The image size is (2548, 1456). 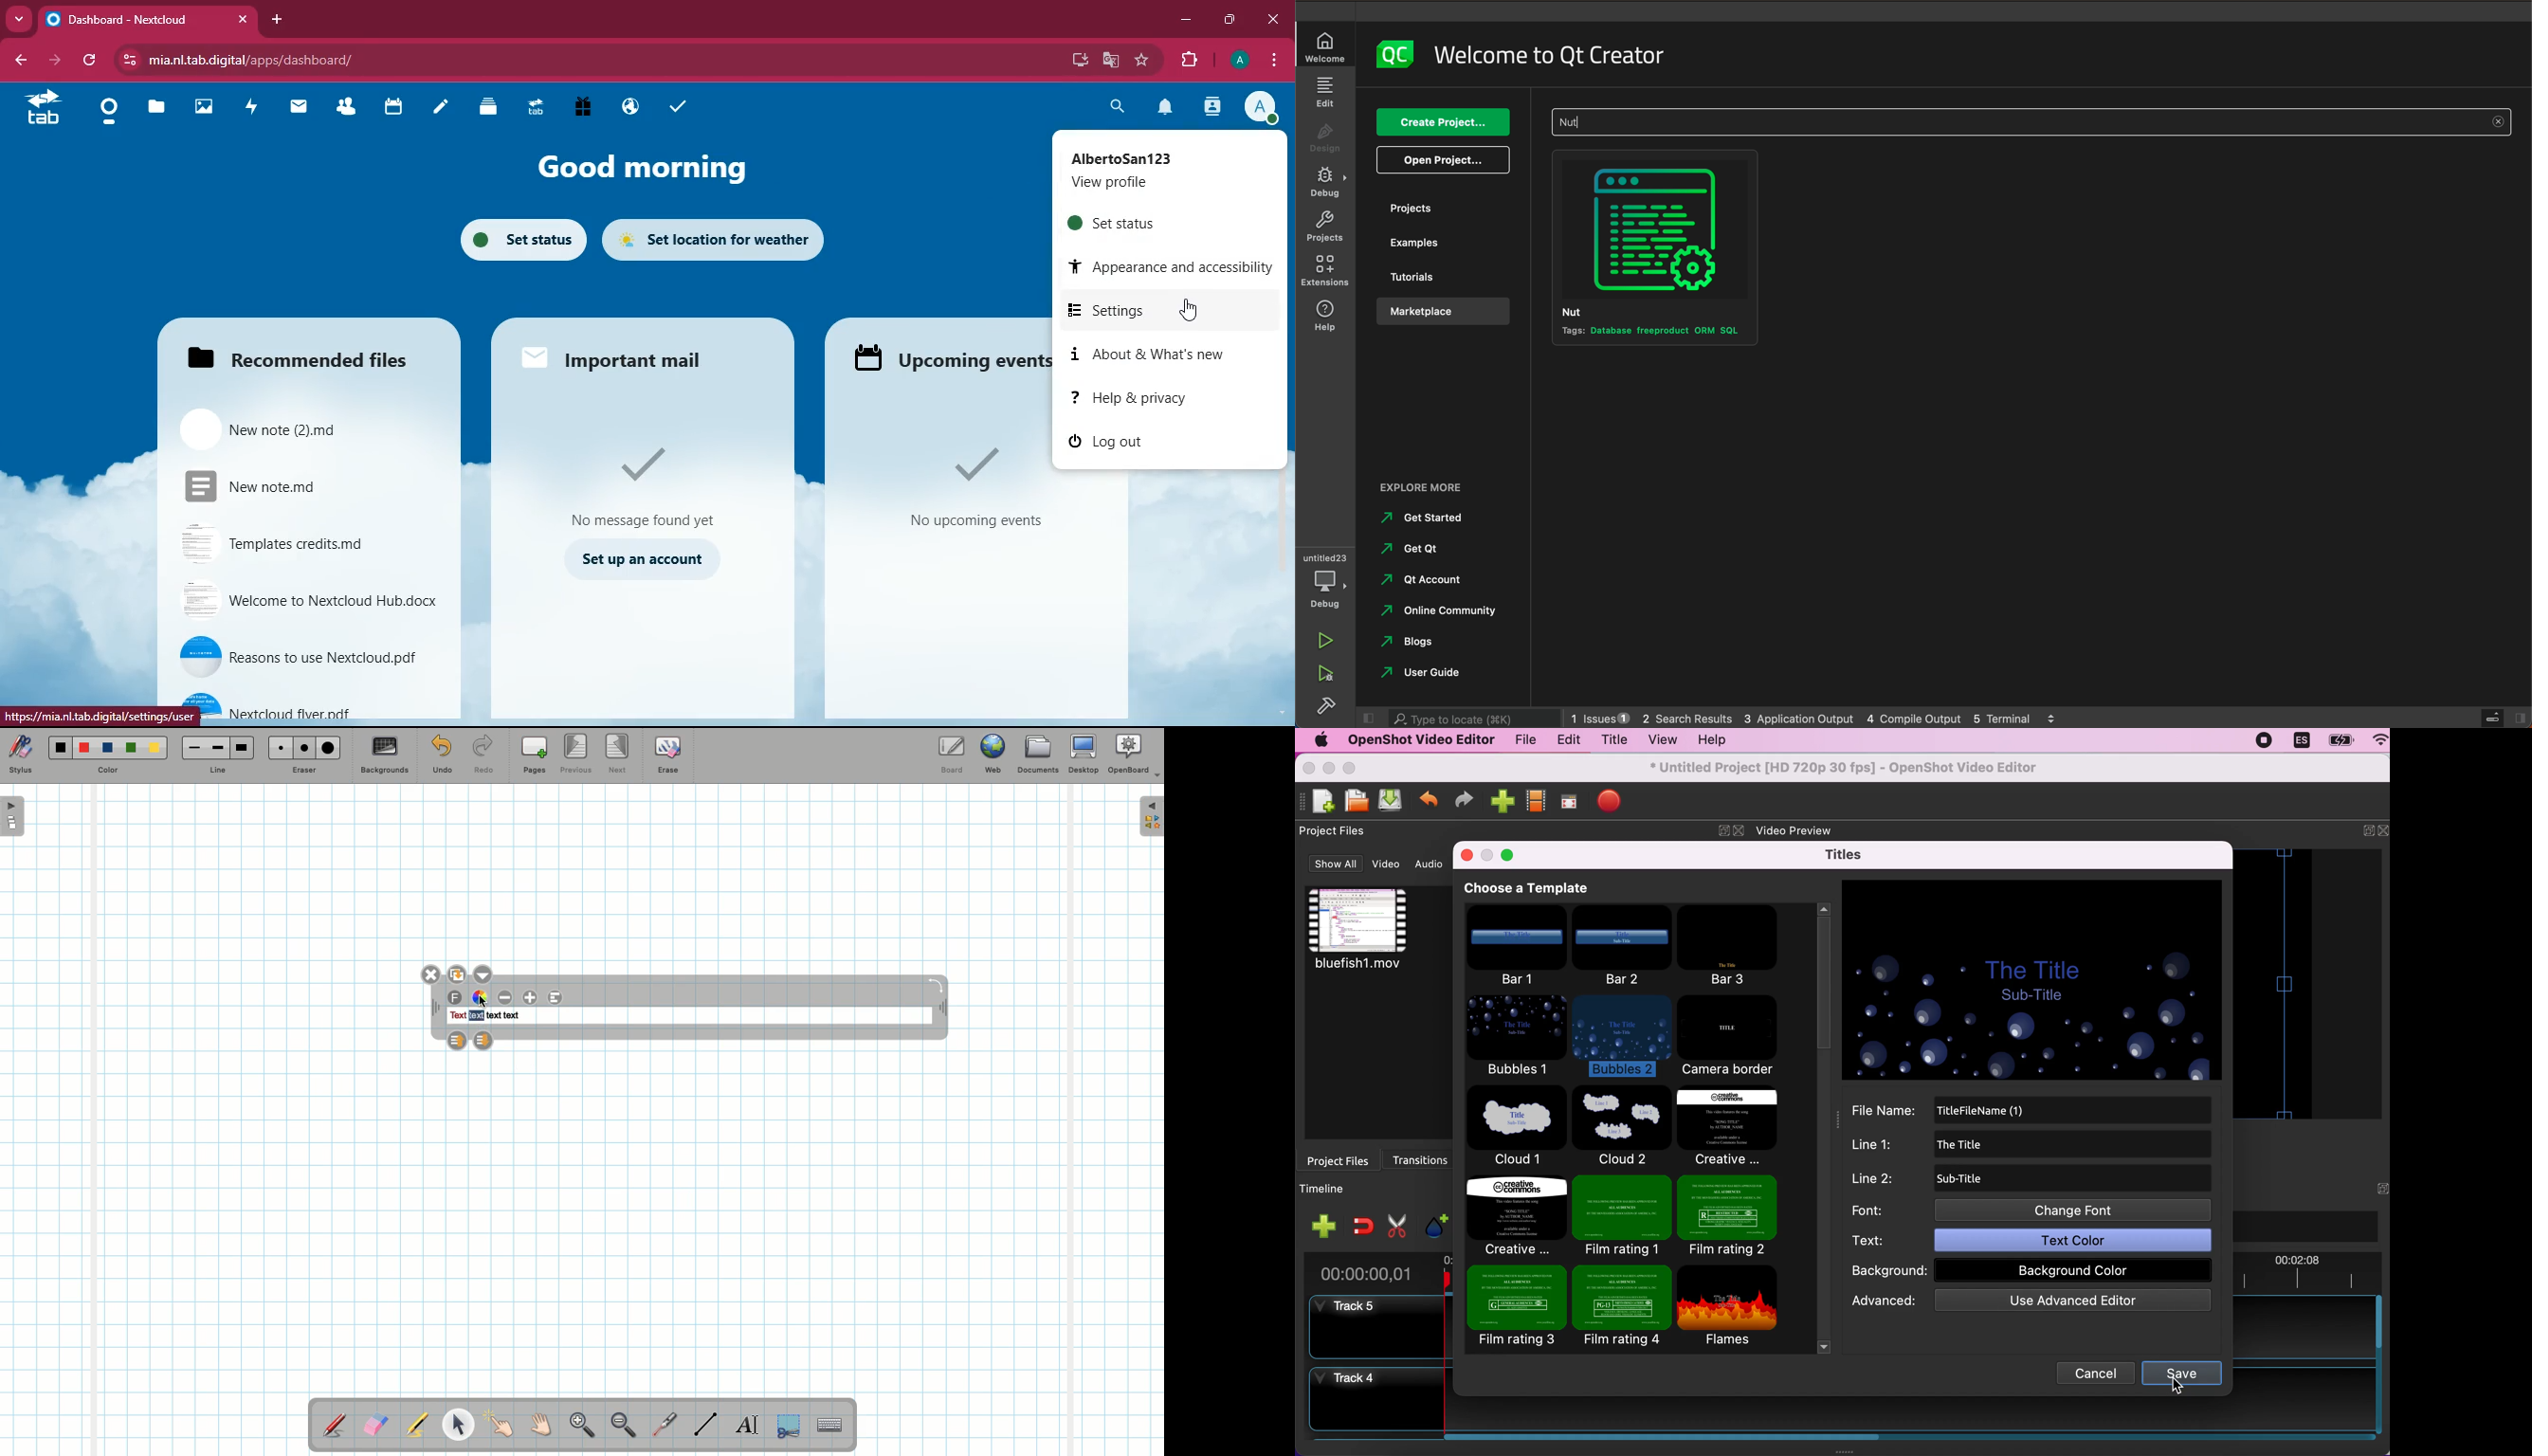 What do you see at coordinates (1439, 645) in the screenshot?
I see `` at bounding box center [1439, 645].